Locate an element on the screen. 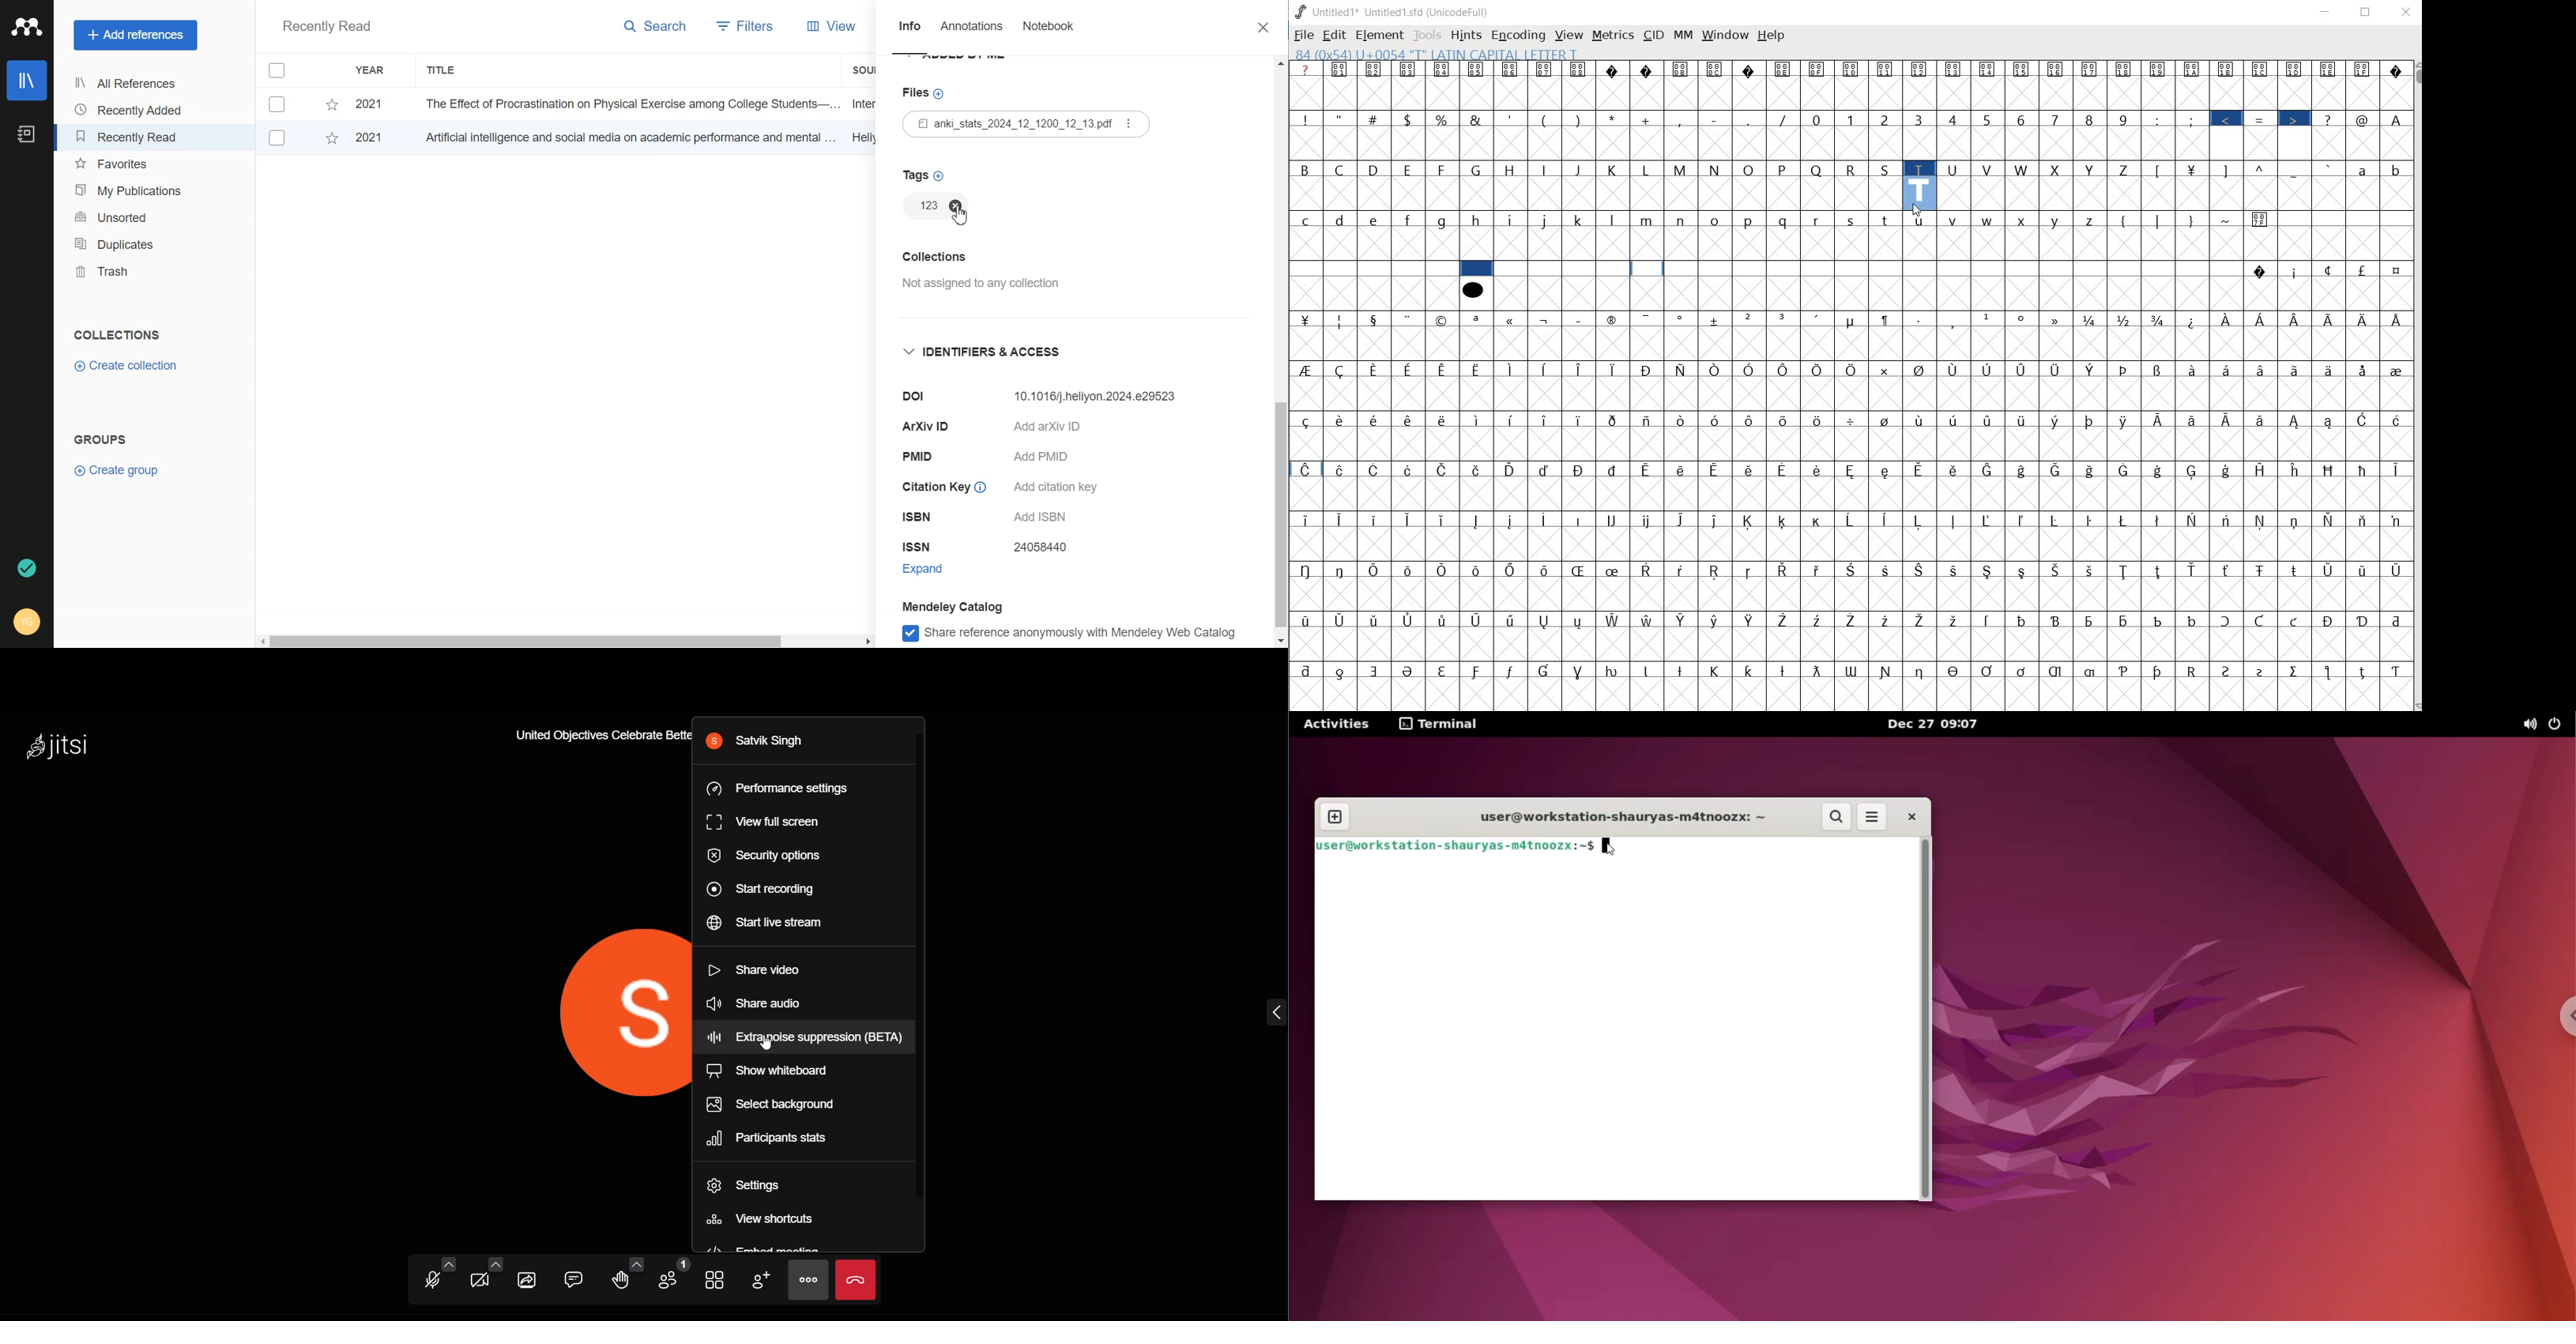  Symbol is located at coordinates (1819, 470).